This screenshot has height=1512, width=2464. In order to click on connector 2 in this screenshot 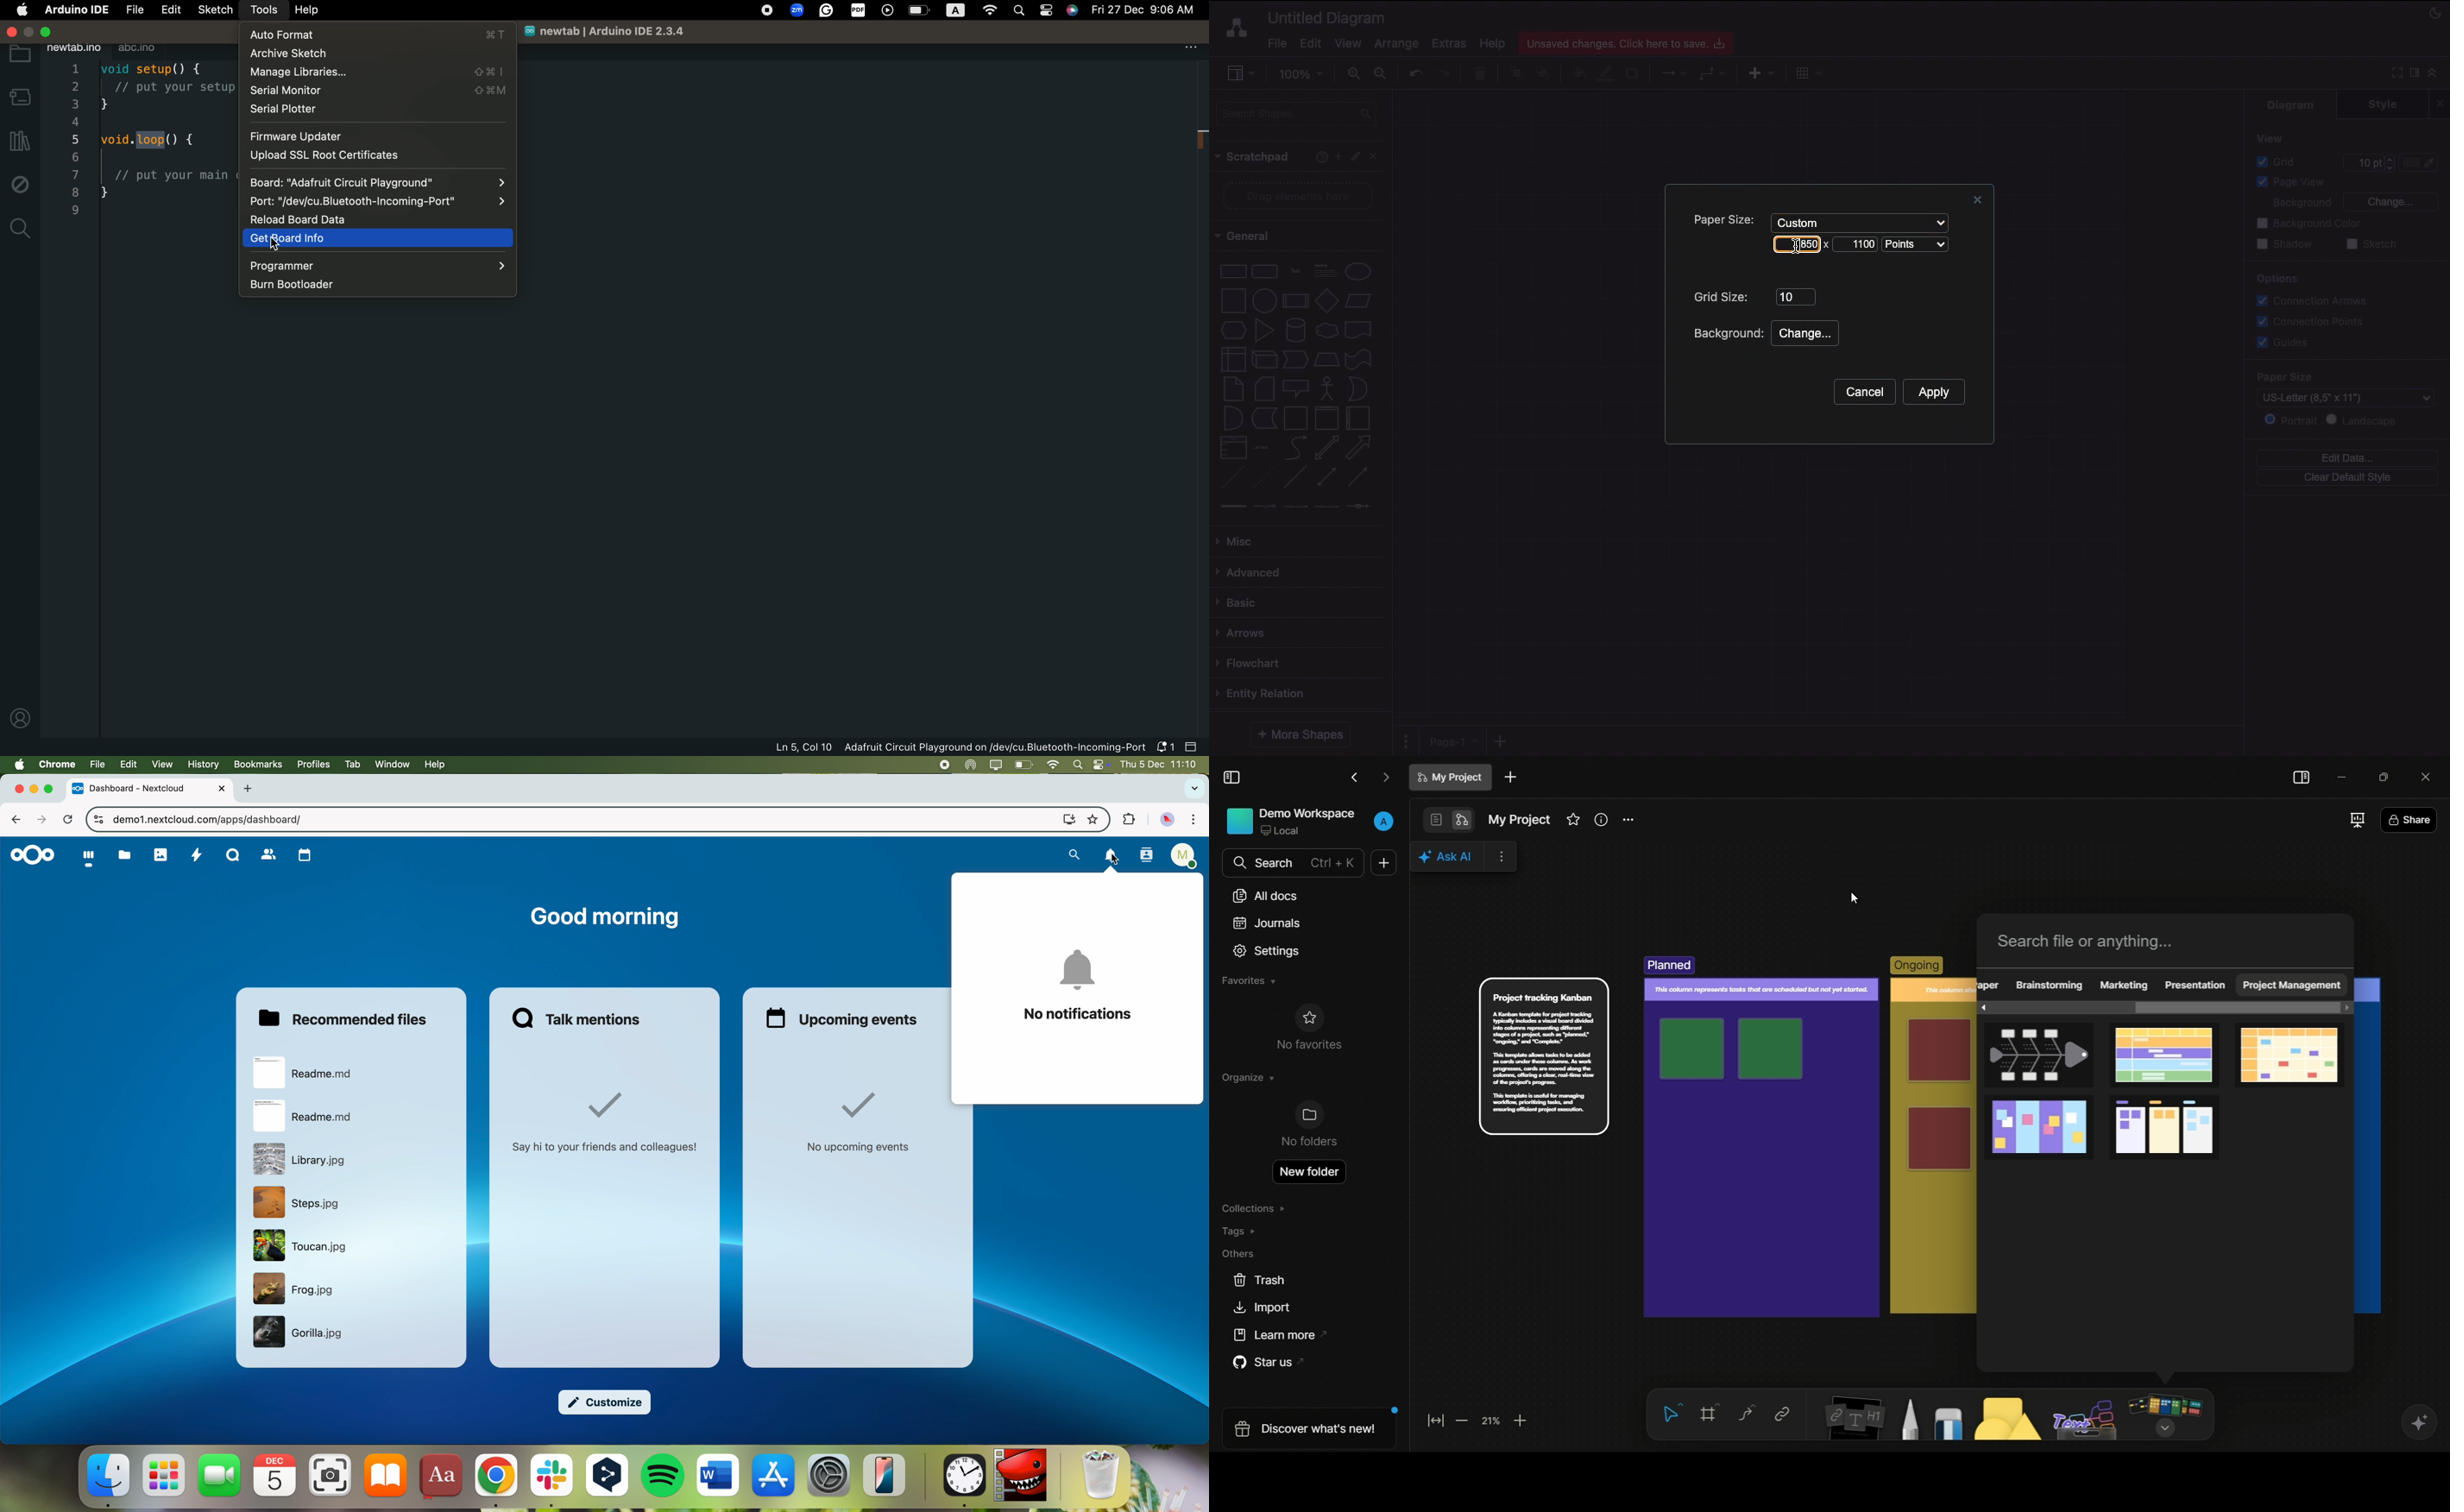, I will do `click(1264, 507)`.